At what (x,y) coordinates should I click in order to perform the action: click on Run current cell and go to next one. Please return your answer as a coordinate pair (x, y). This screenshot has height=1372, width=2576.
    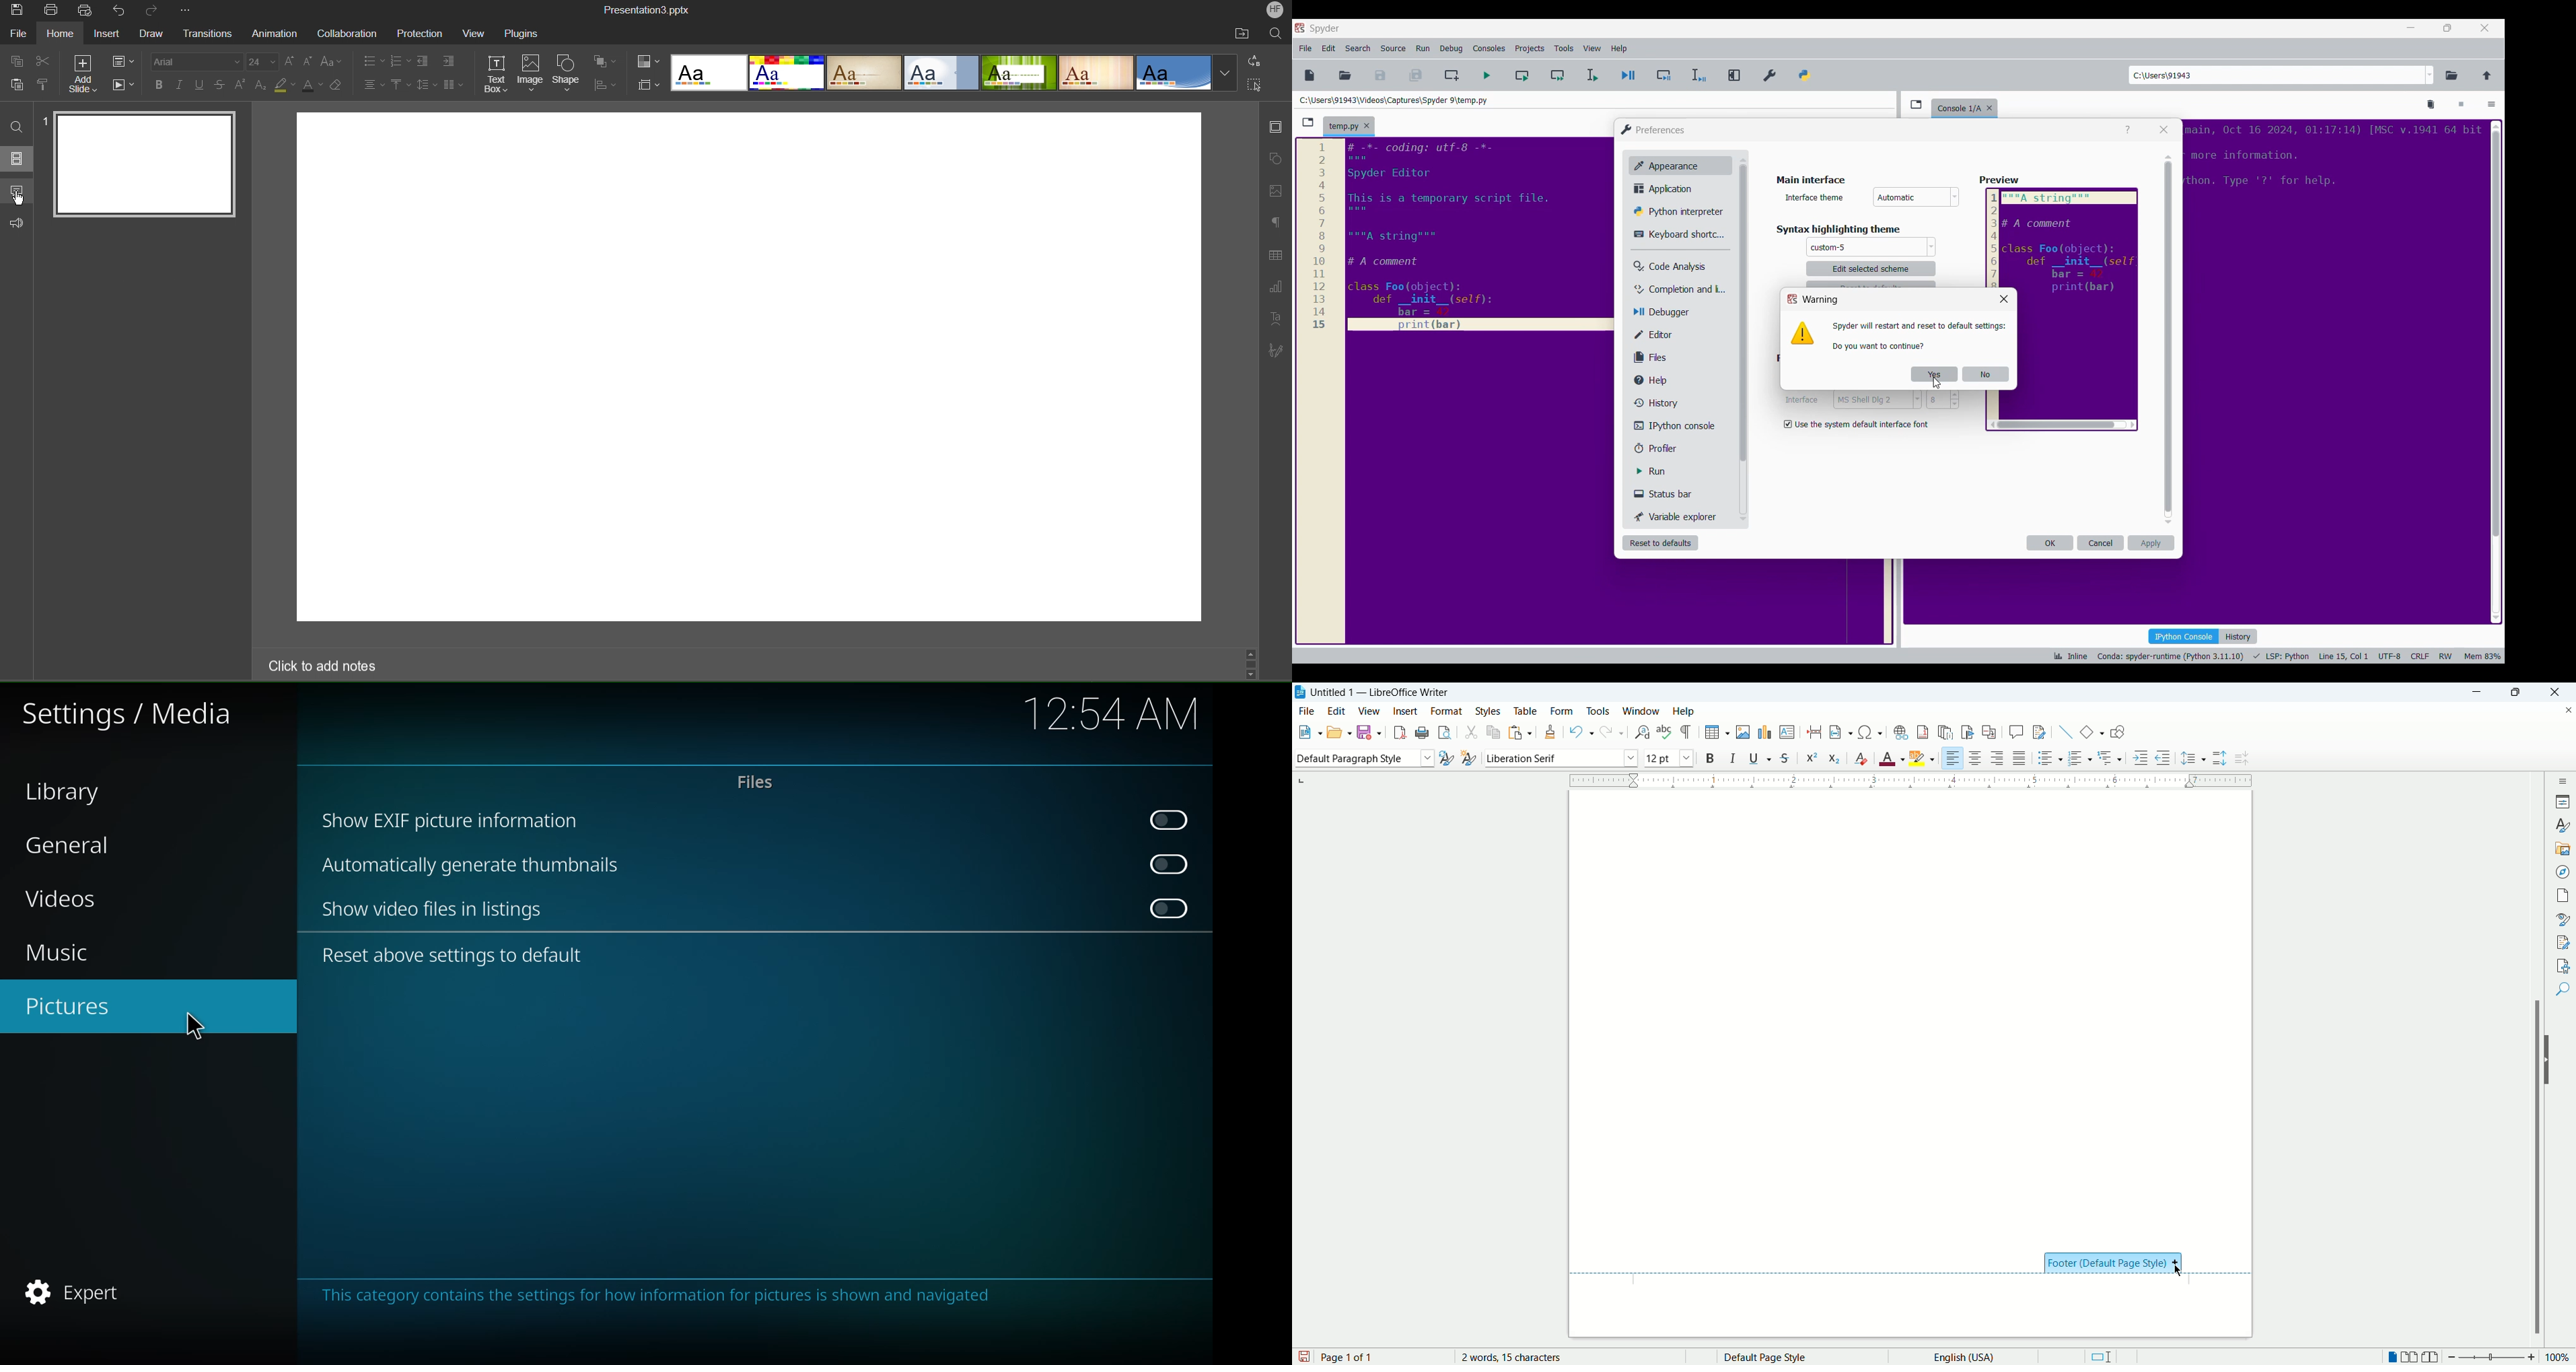
    Looking at the image, I should click on (1558, 75).